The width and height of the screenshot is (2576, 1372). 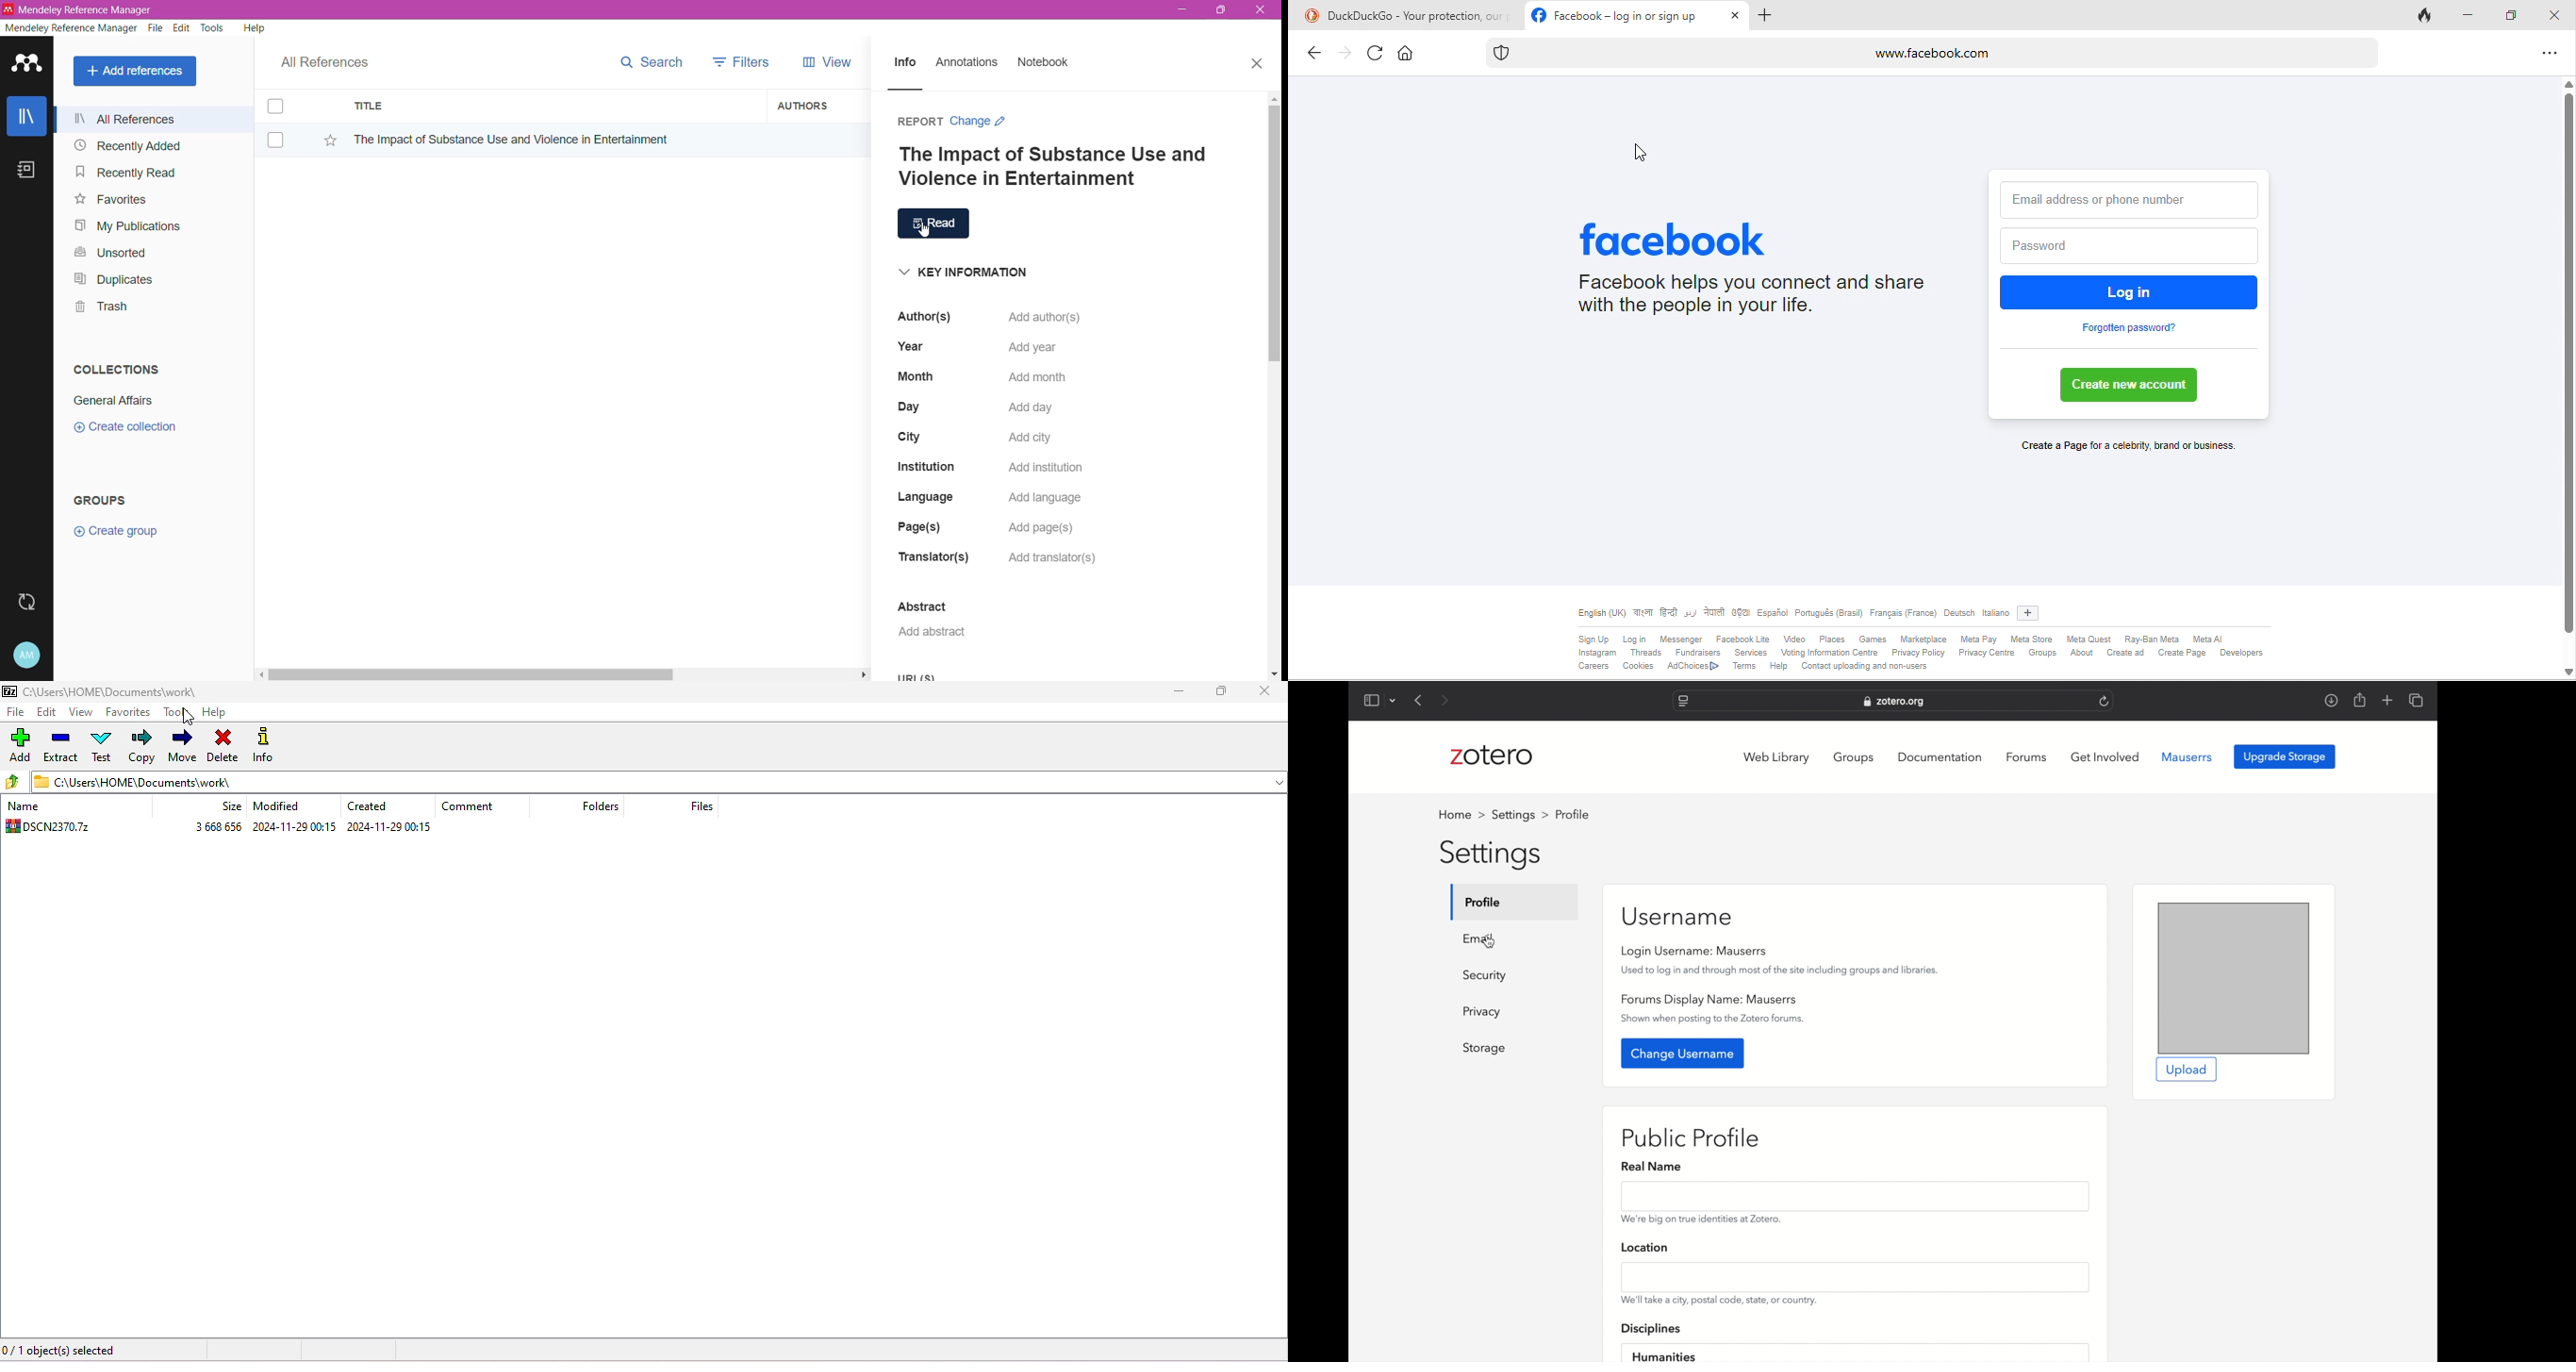 What do you see at coordinates (270, 747) in the screenshot?
I see `info` at bounding box center [270, 747].